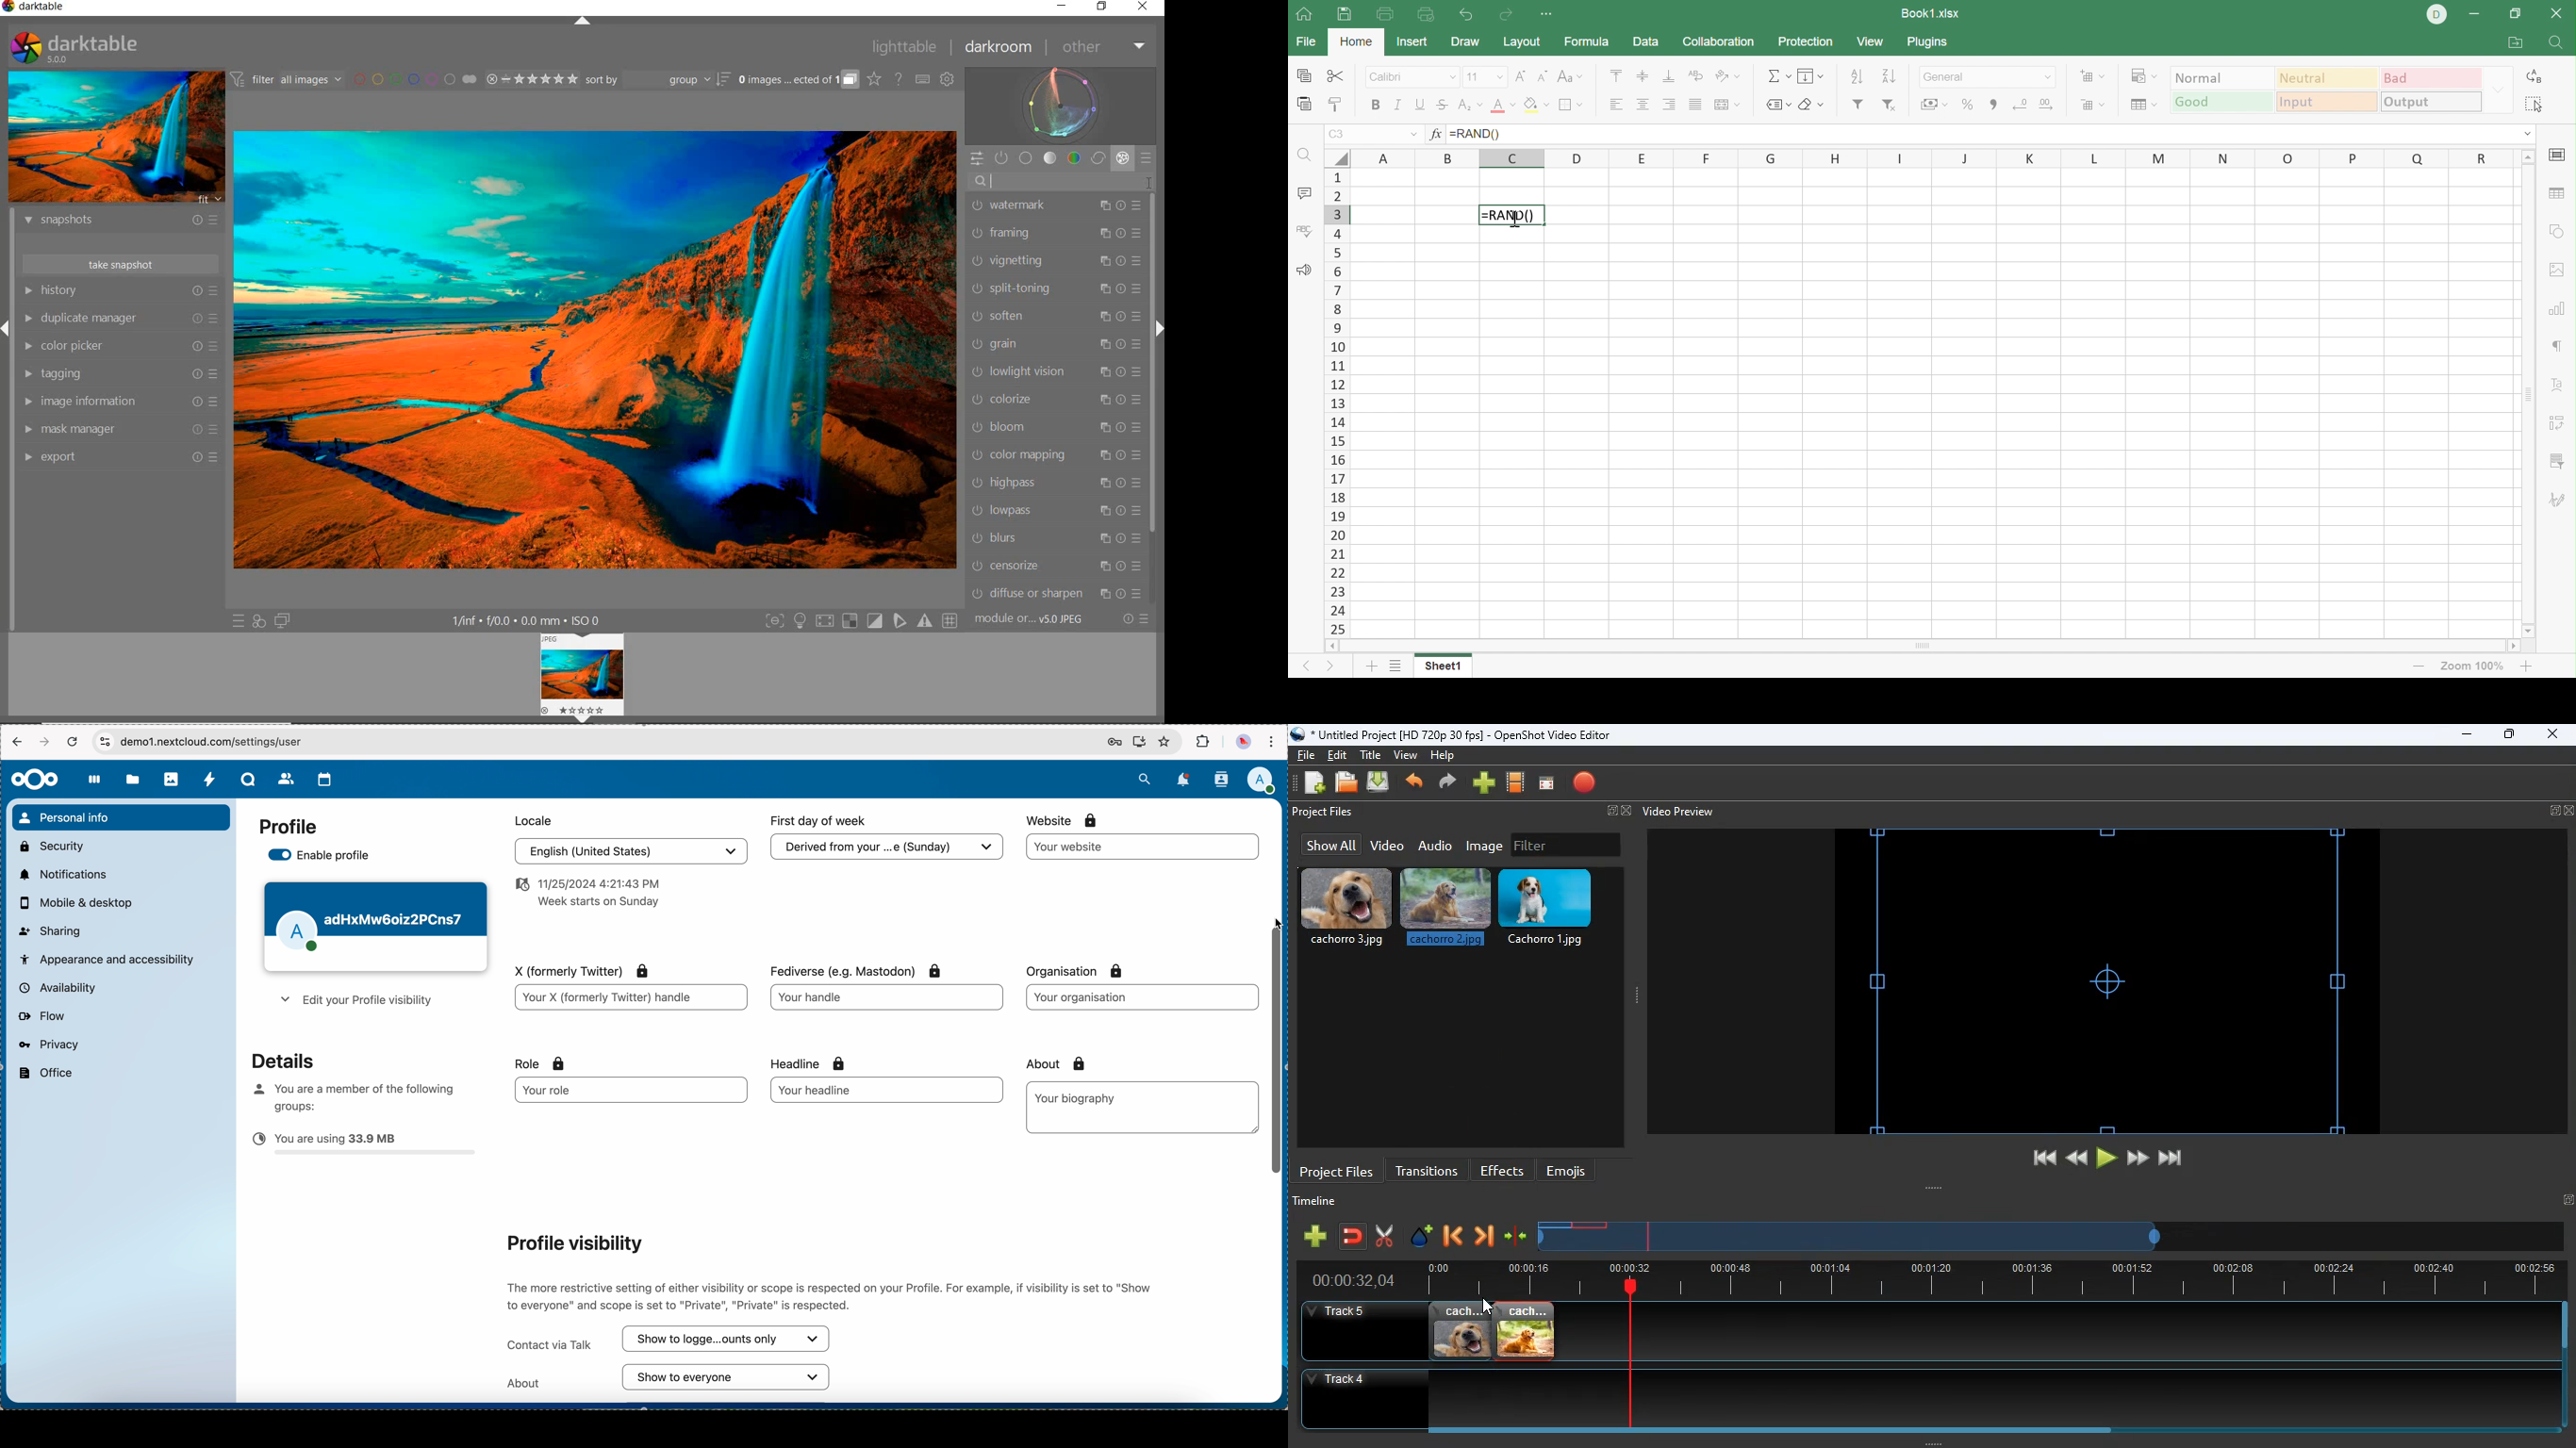  Describe the element at coordinates (121, 818) in the screenshot. I see `personal info` at that location.